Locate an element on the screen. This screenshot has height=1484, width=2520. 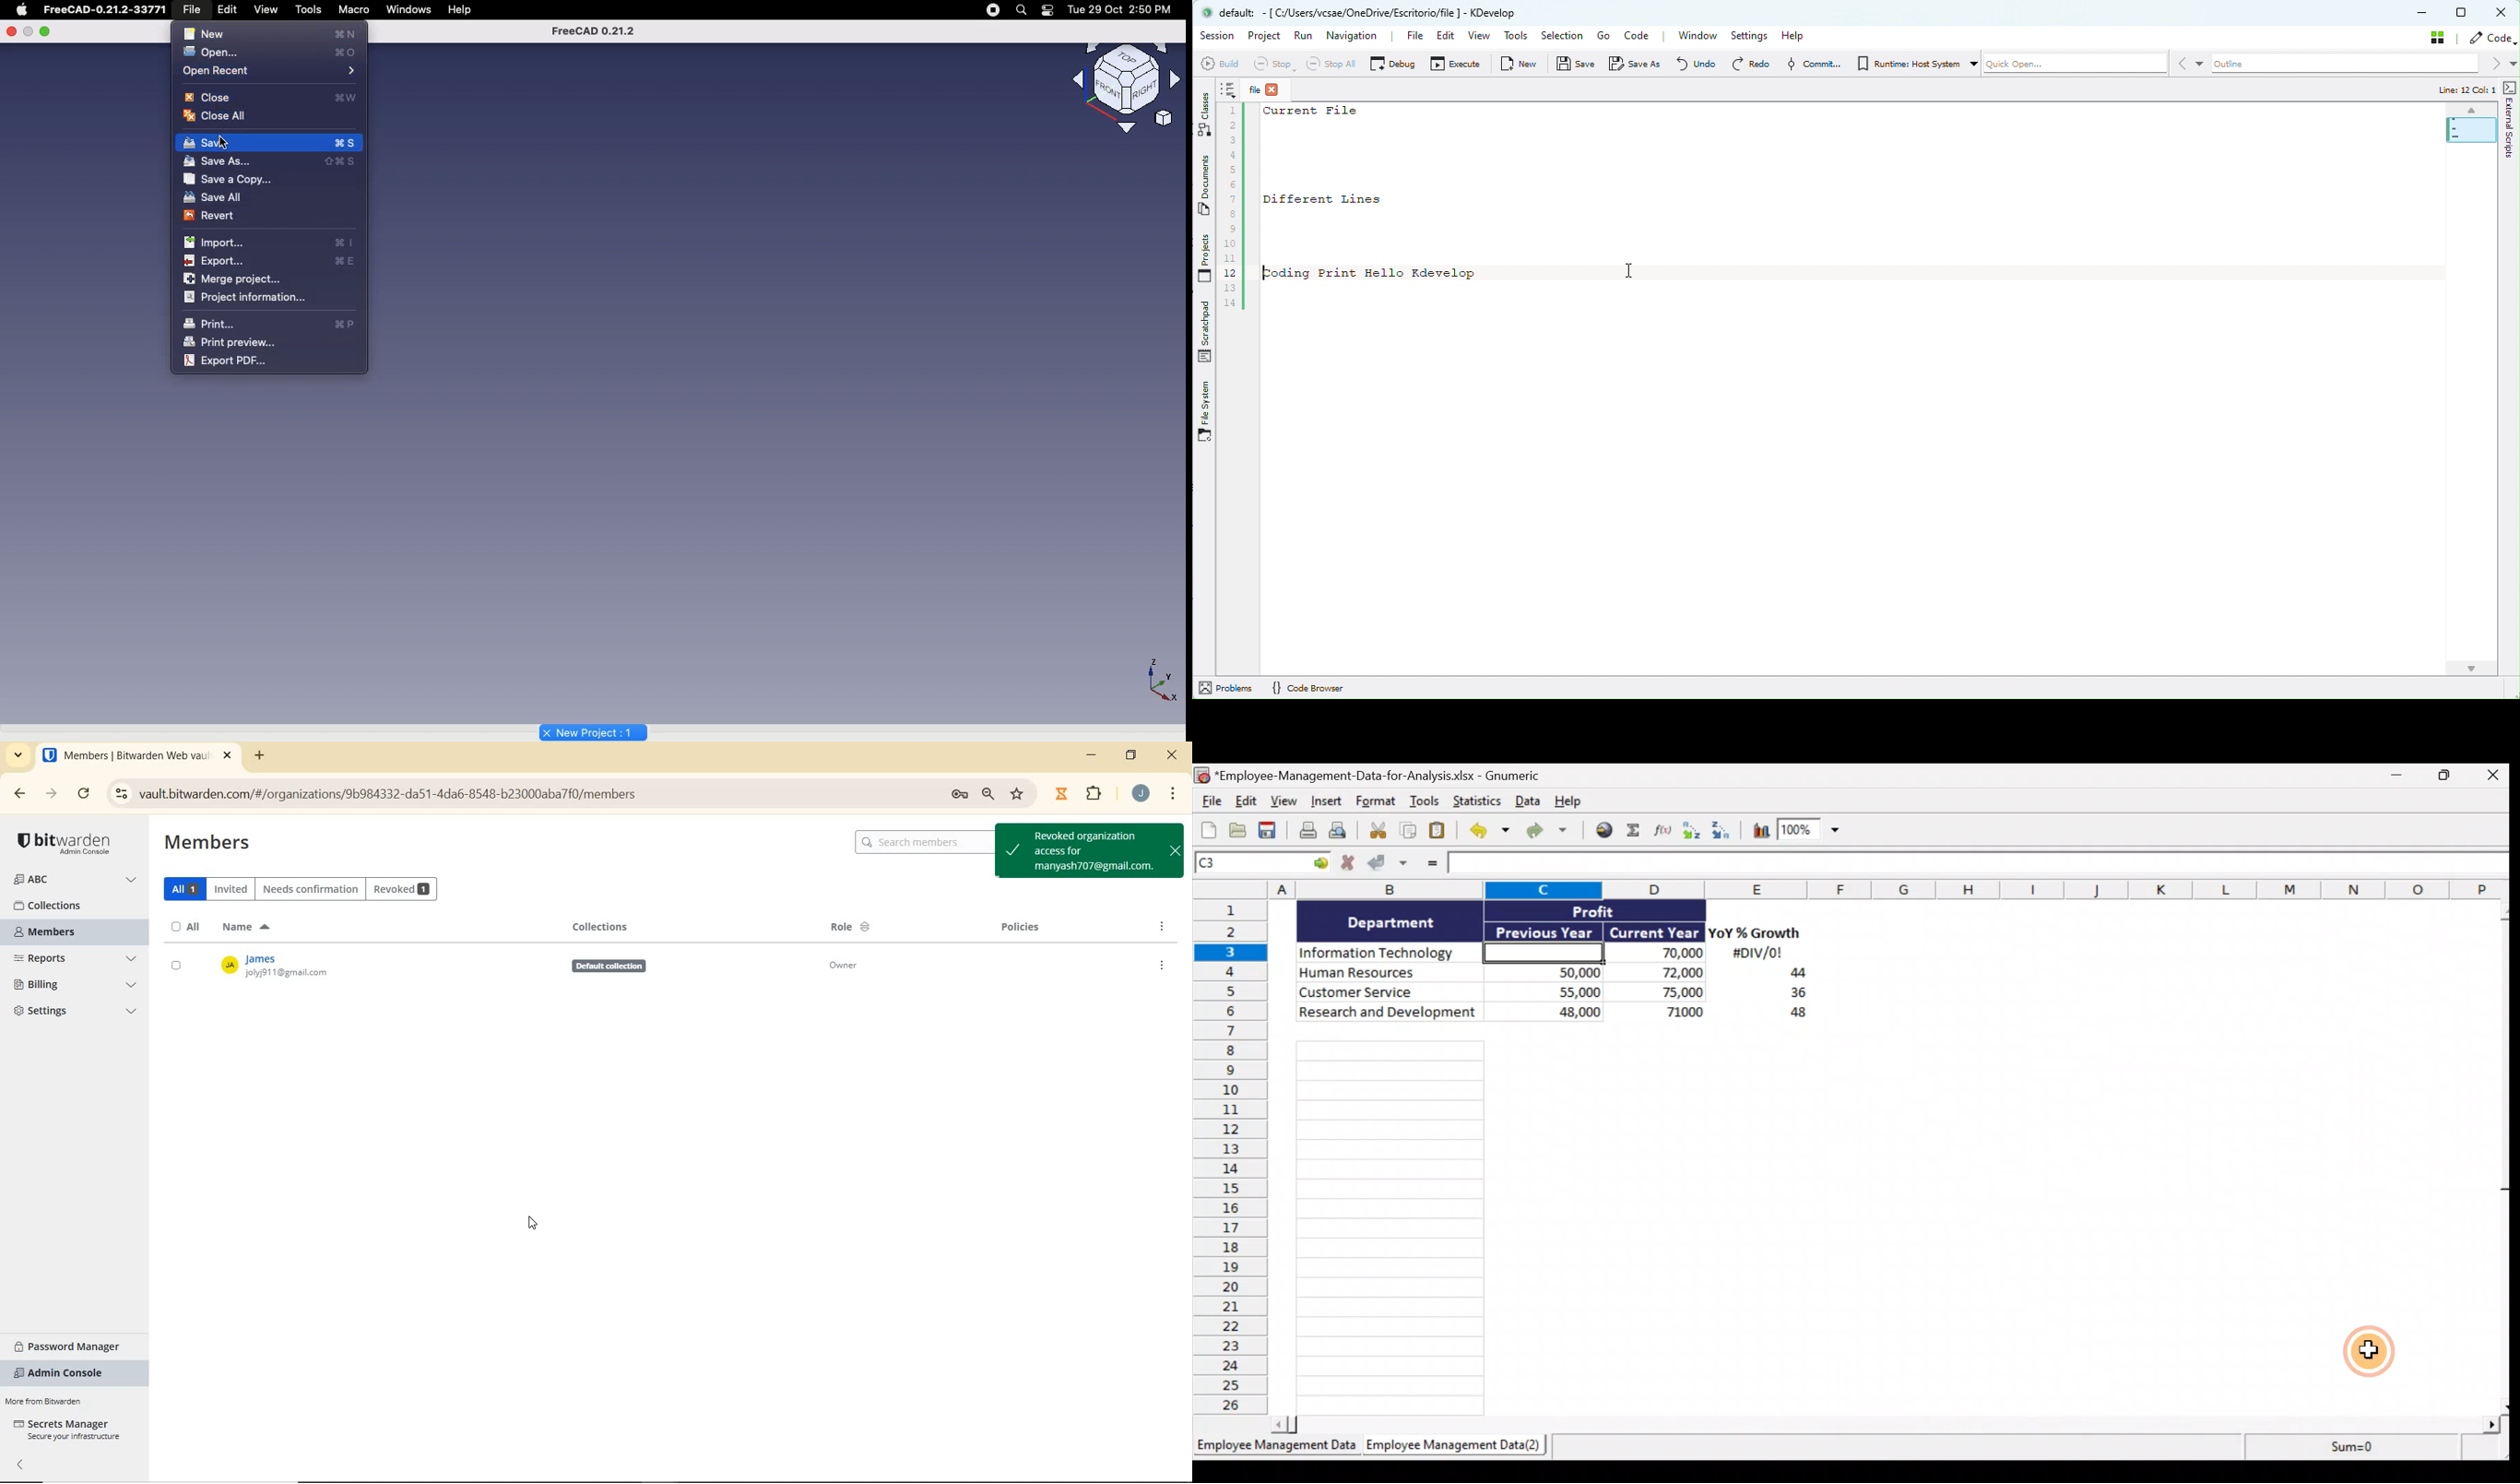
SETTINGS is located at coordinates (76, 1014).